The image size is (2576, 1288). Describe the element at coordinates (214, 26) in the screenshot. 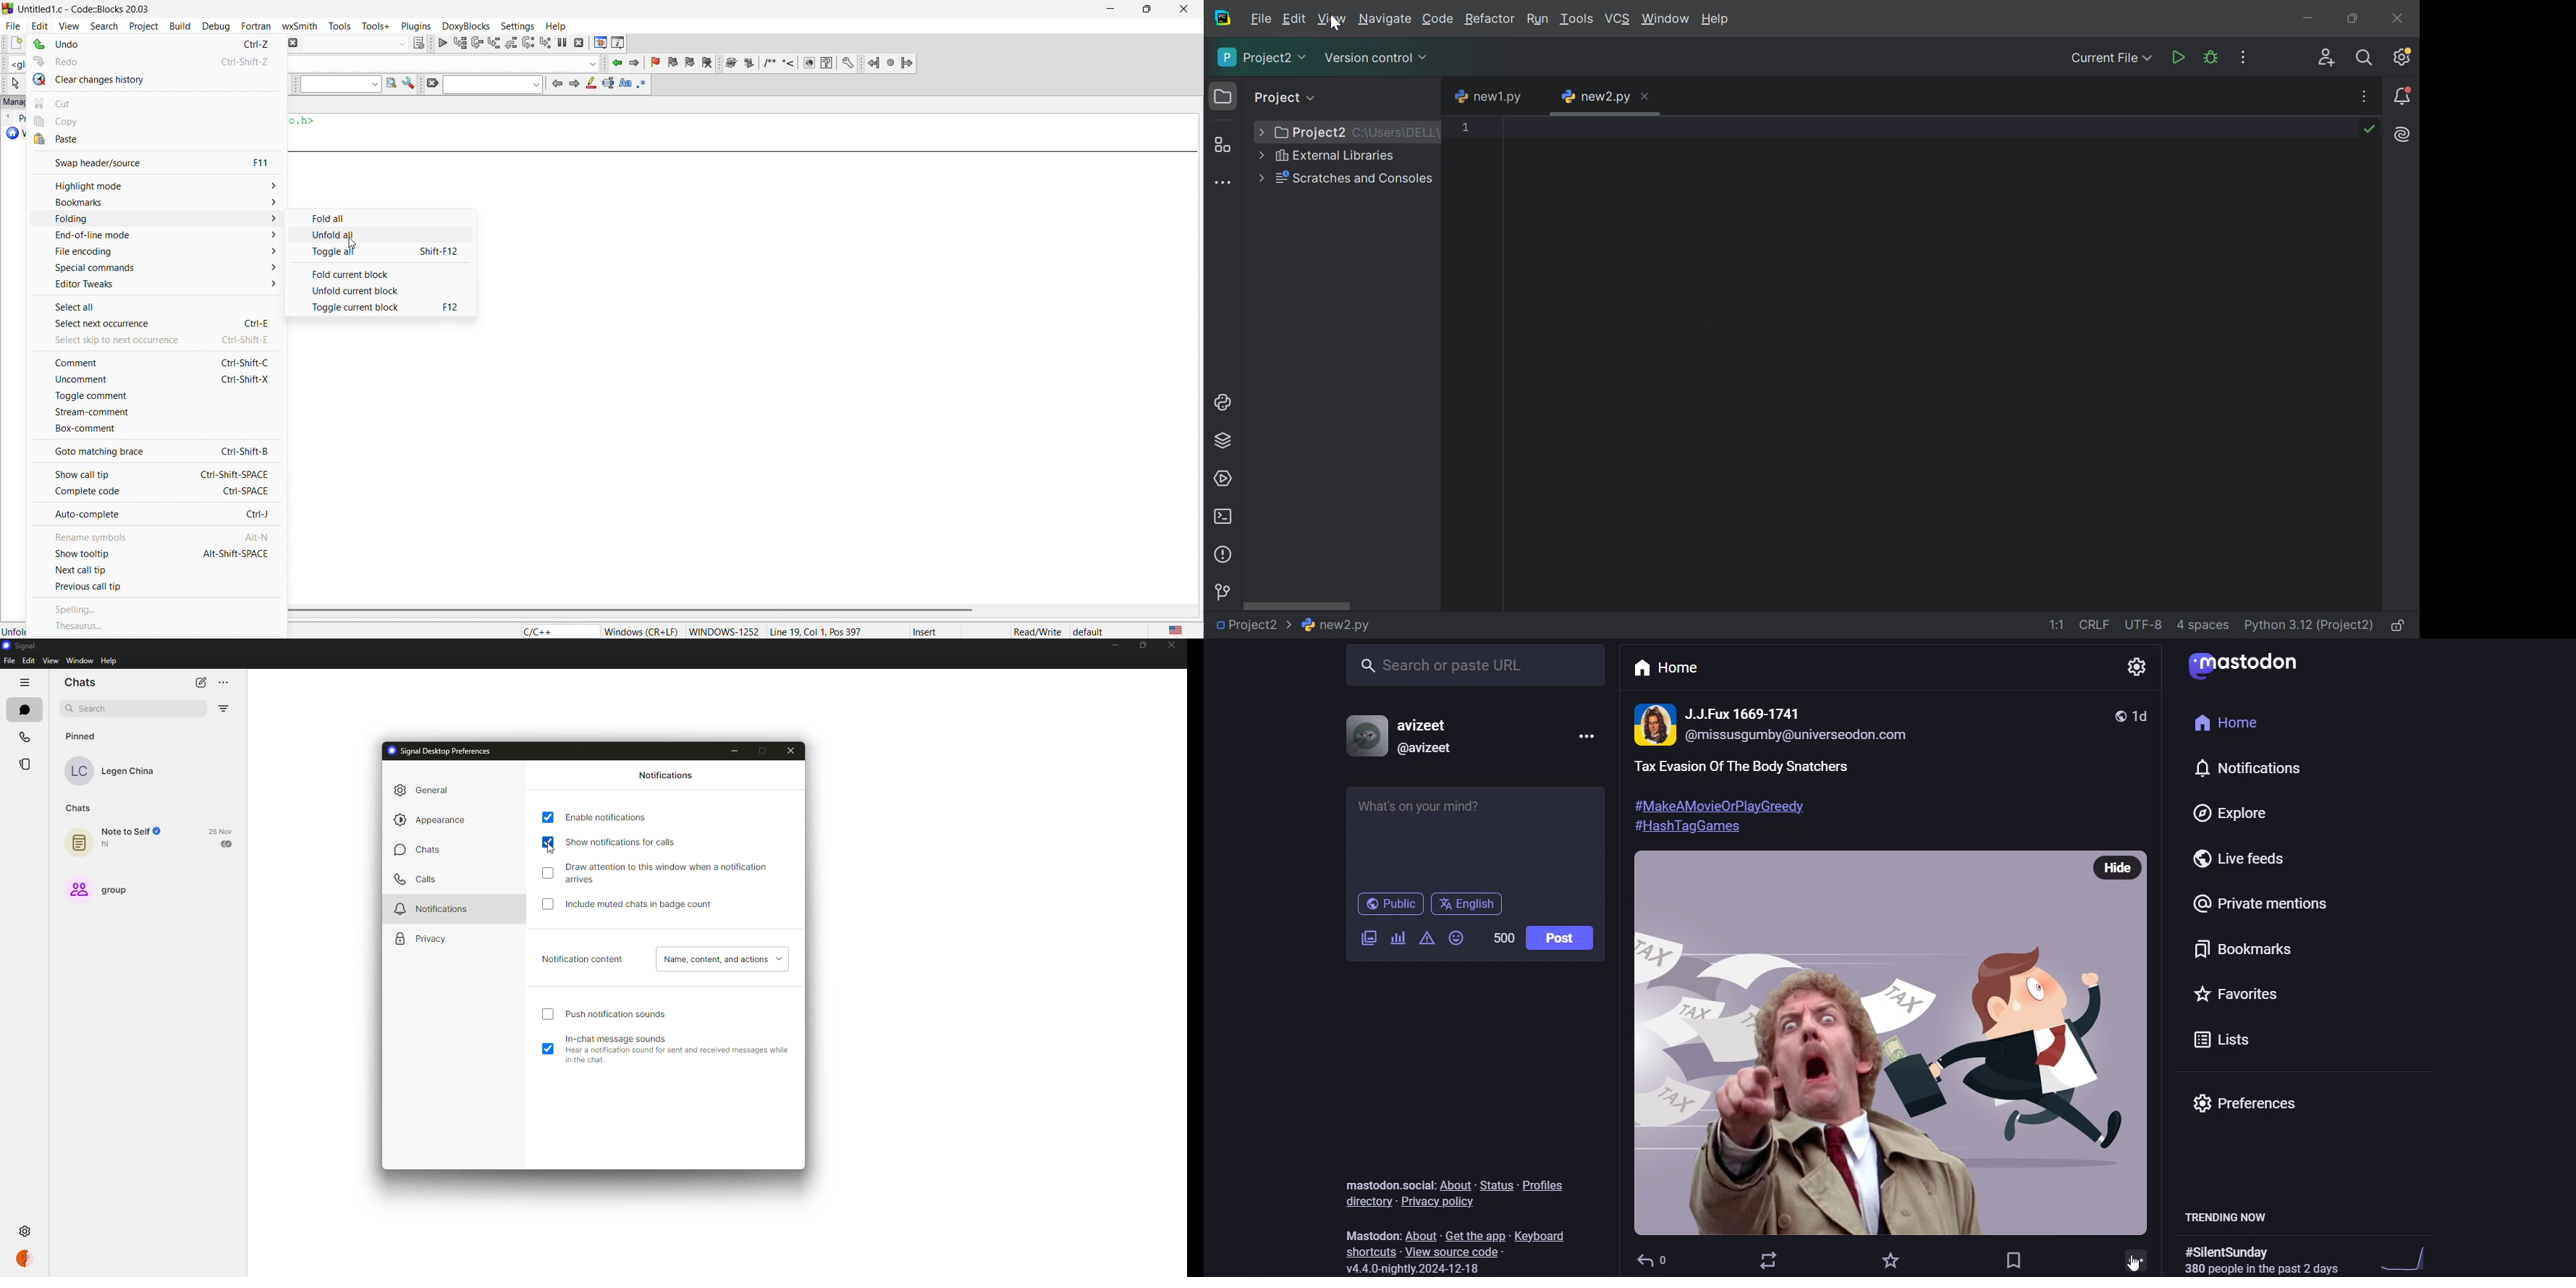

I see `debug` at that location.